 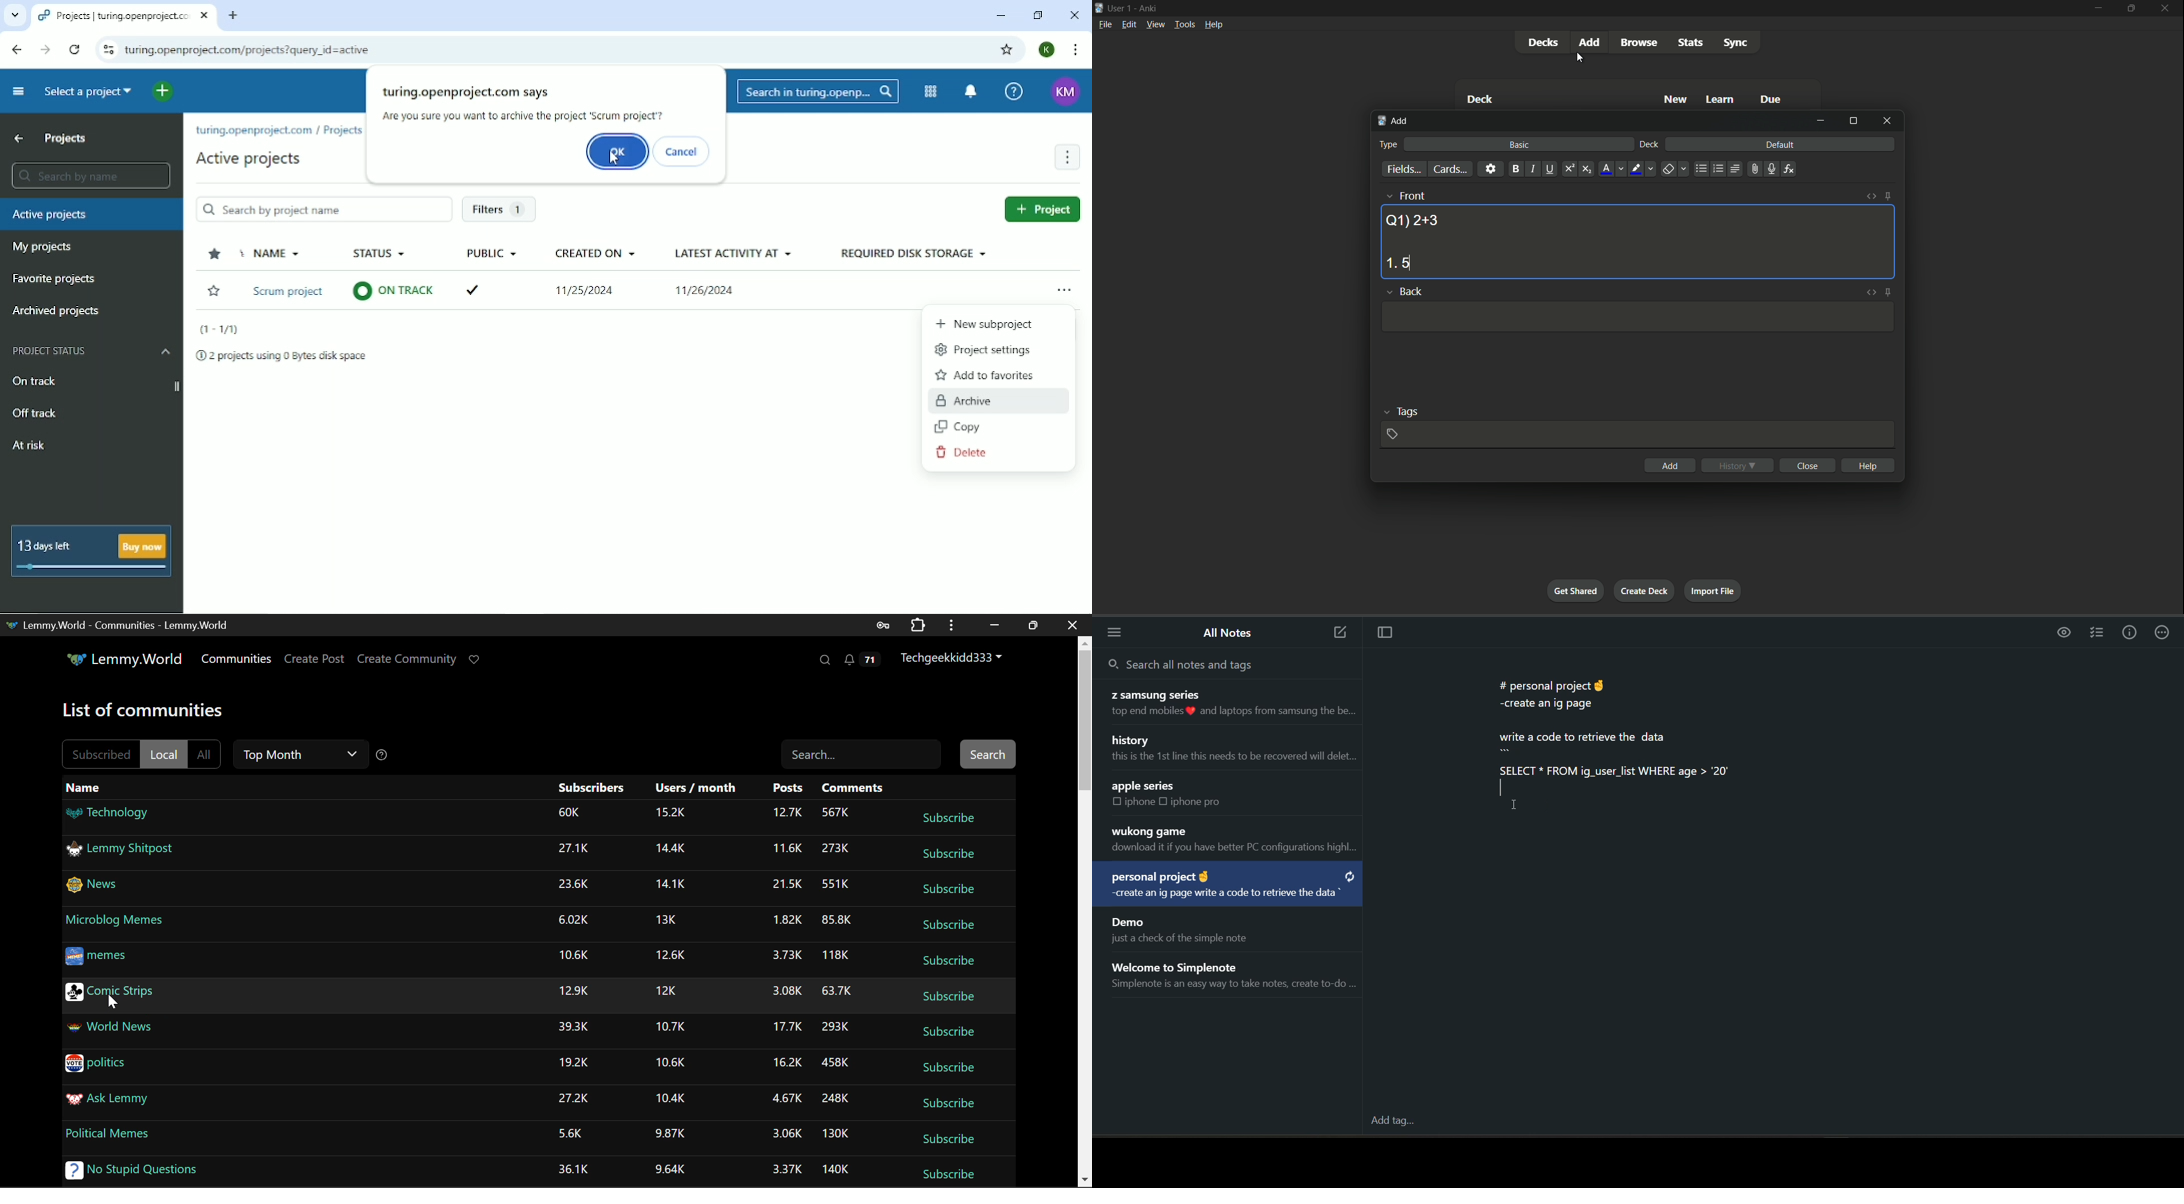 What do you see at coordinates (91, 175) in the screenshot?
I see `Search by name` at bounding box center [91, 175].